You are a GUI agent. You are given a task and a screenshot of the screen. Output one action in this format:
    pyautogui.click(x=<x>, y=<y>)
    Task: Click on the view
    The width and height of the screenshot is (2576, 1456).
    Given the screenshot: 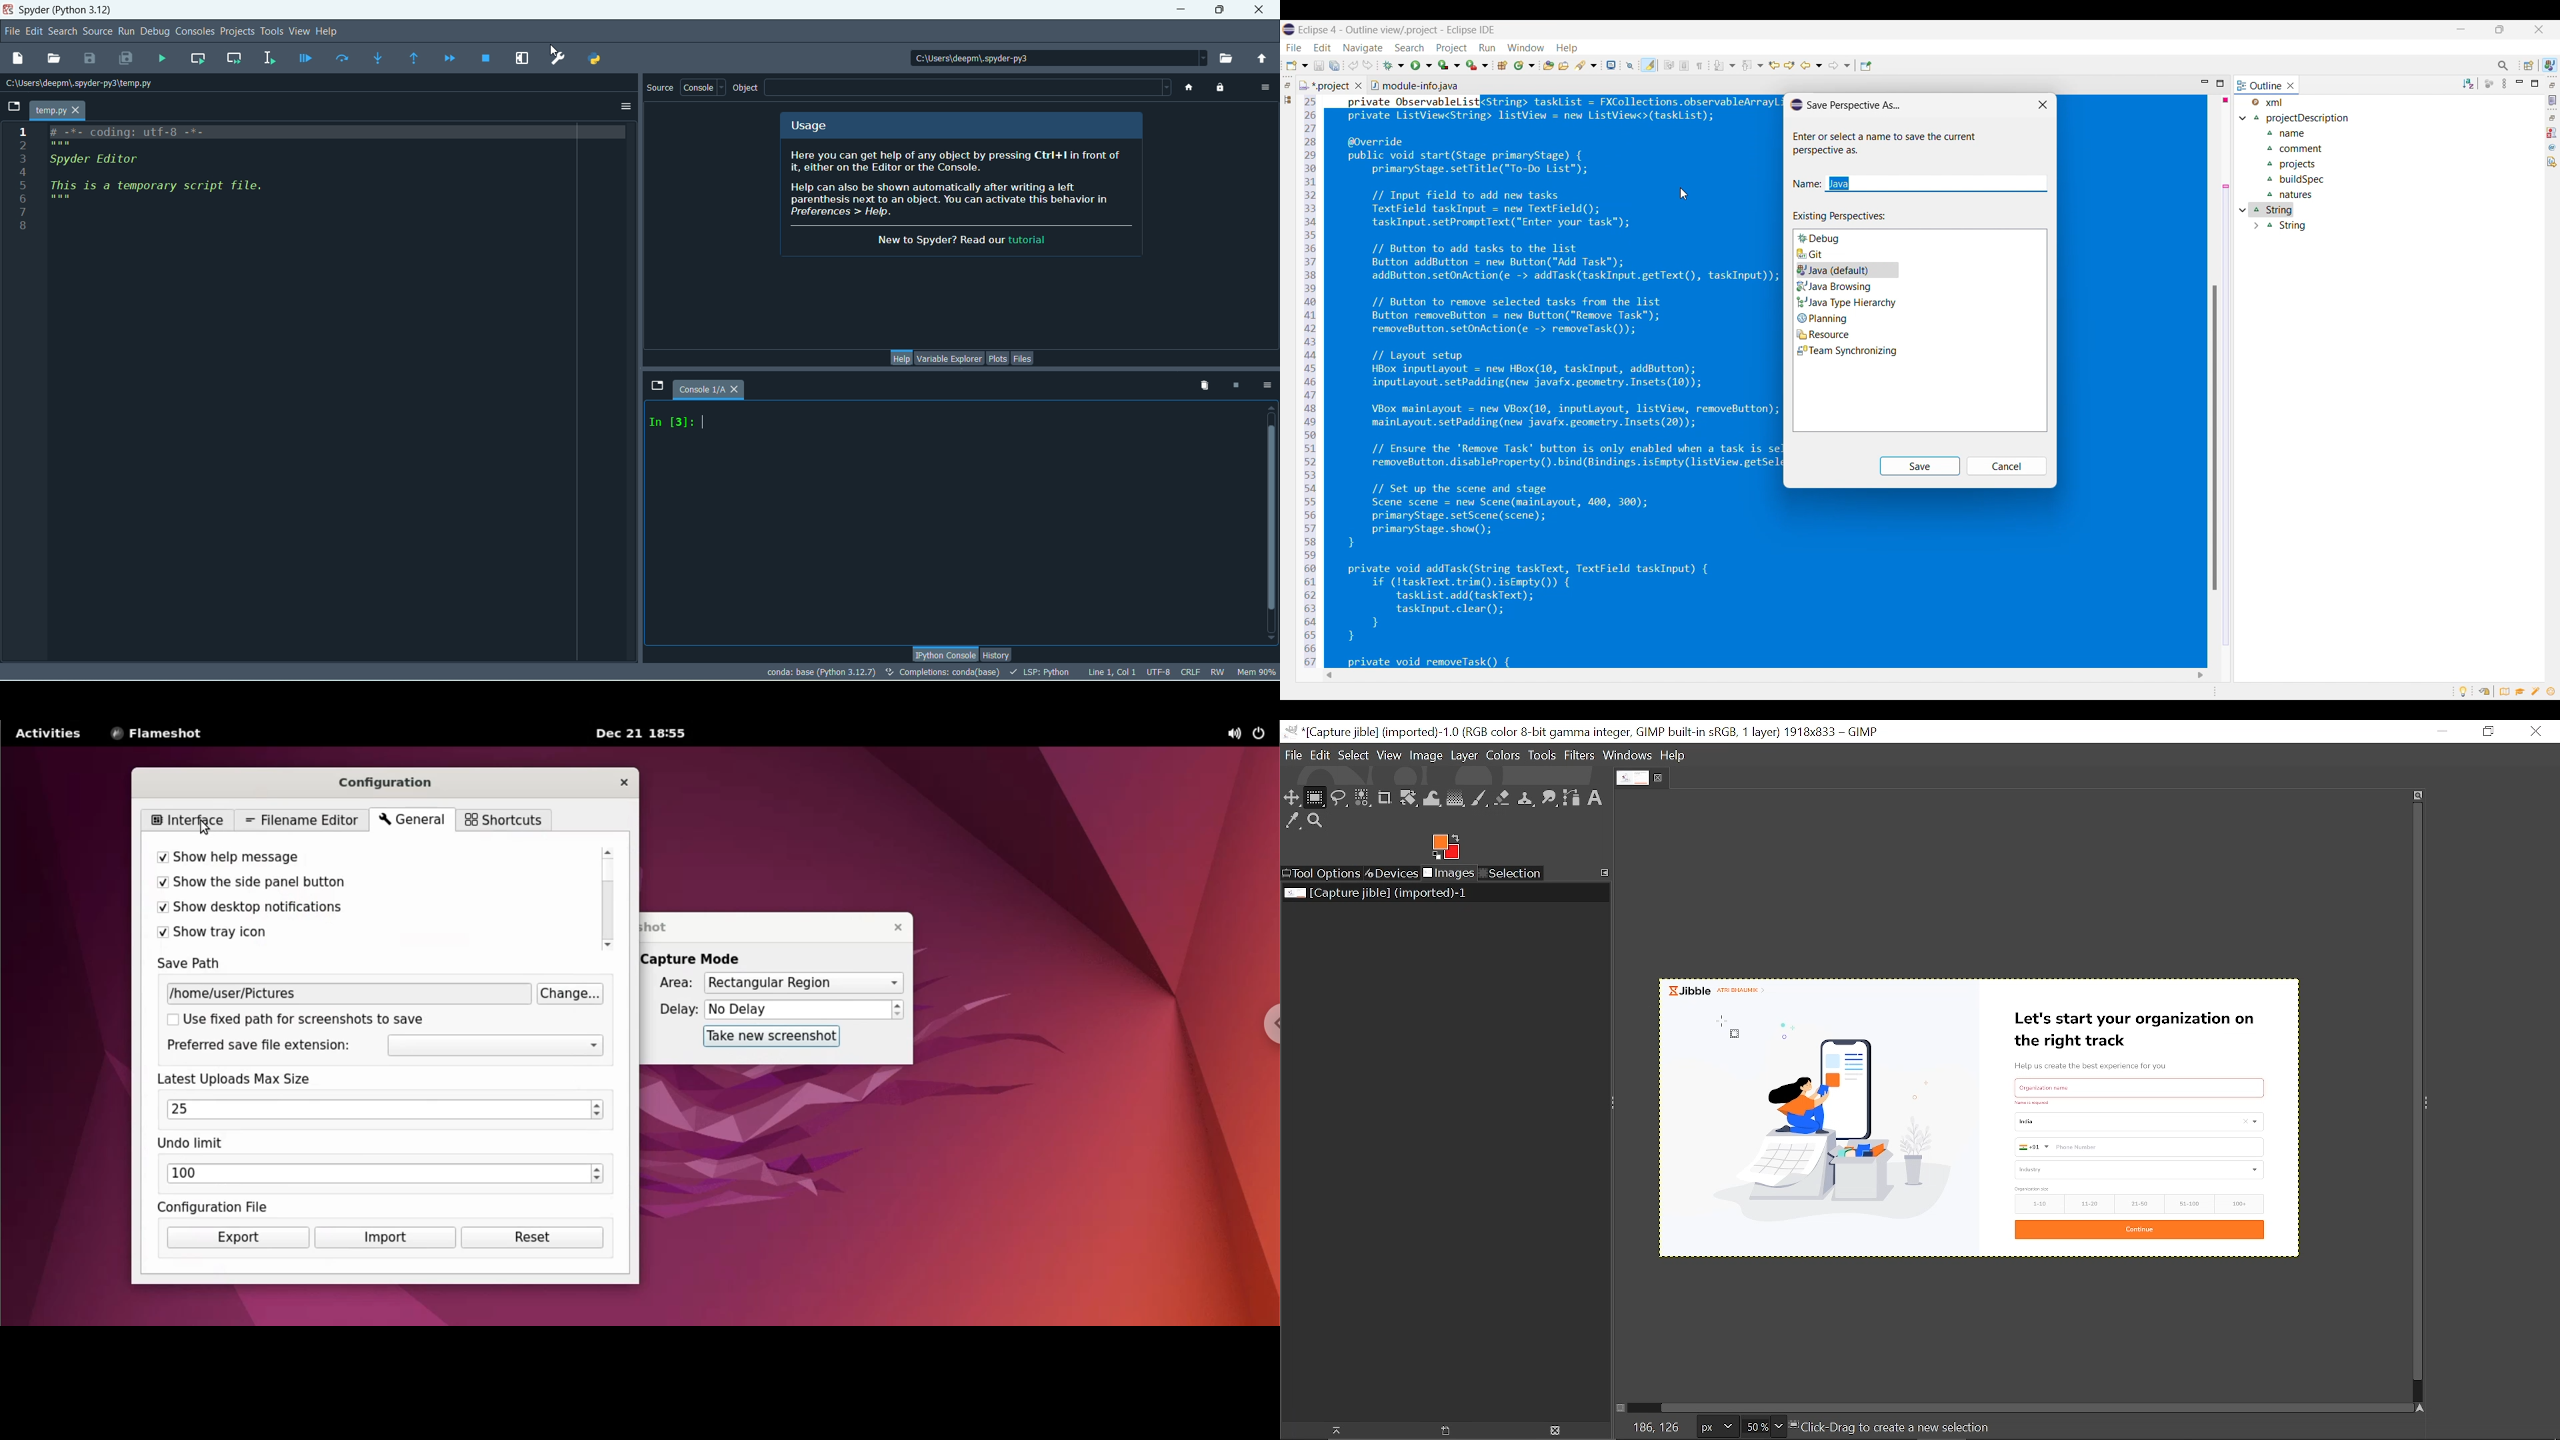 What is the action you would take?
    pyautogui.click(x=301, y=31)
    